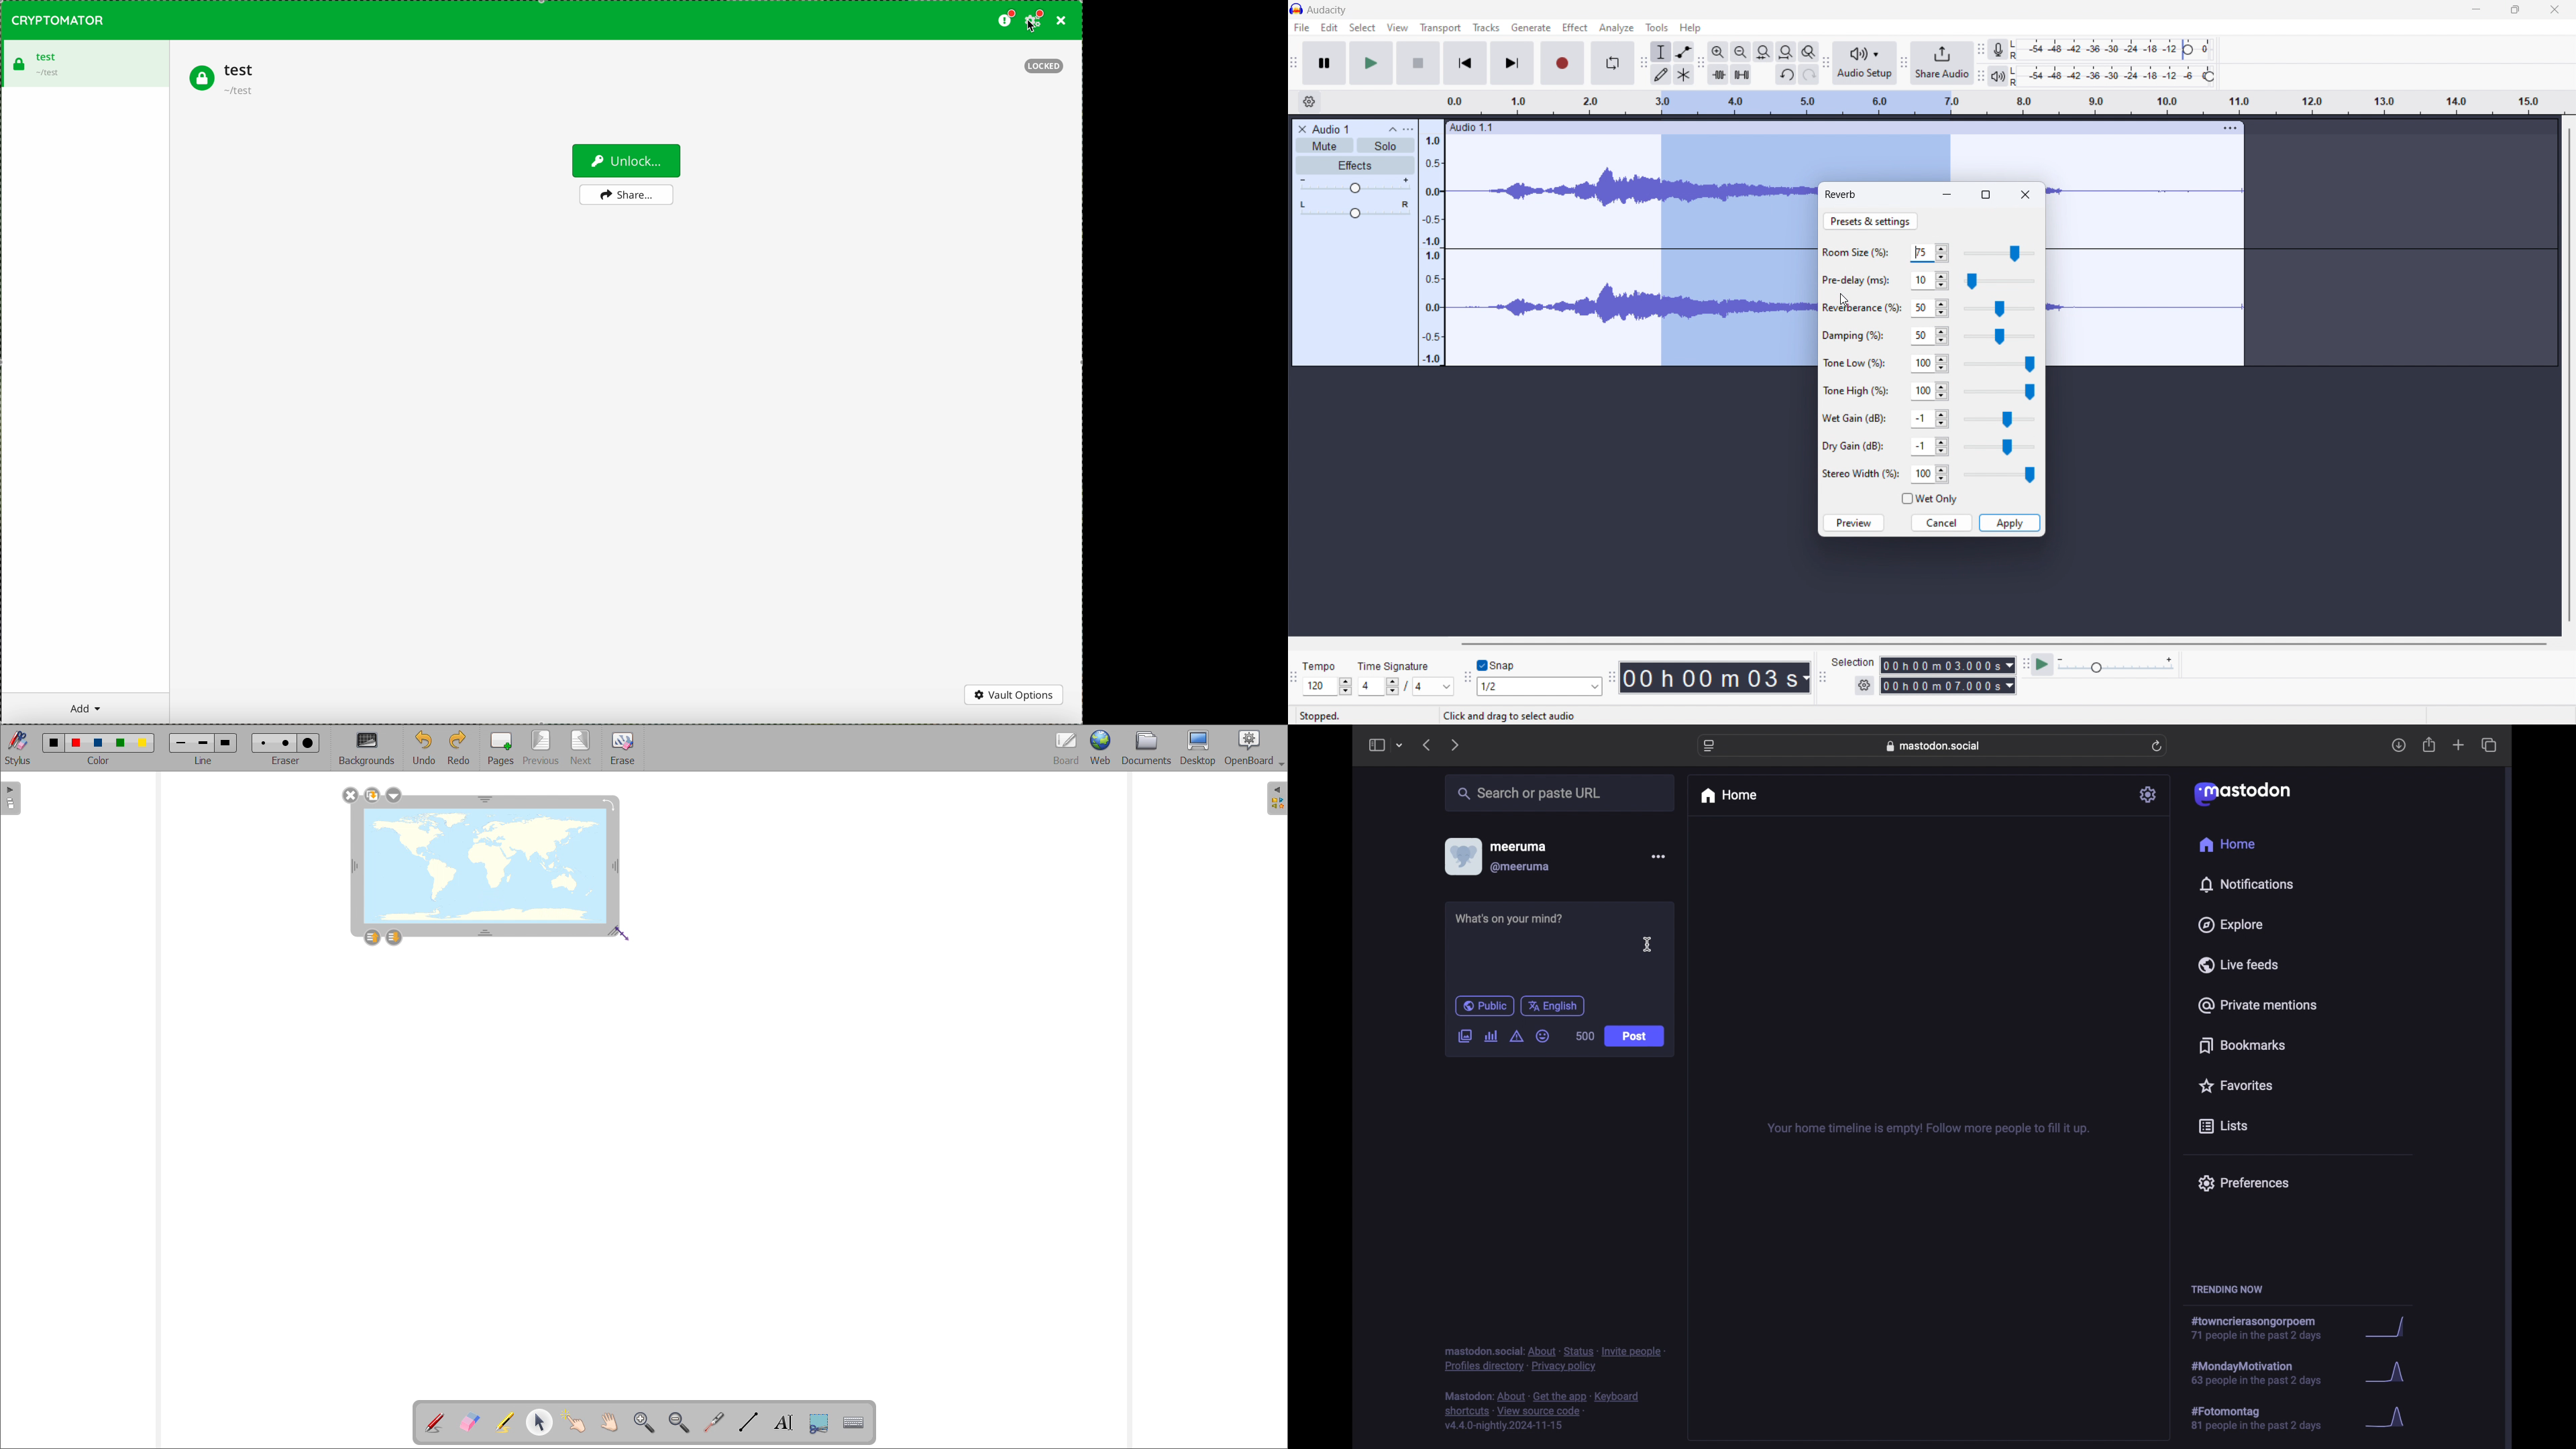  Describe the element at coordinates (1854, 521) in the screenshot. I see `preview` at that location.